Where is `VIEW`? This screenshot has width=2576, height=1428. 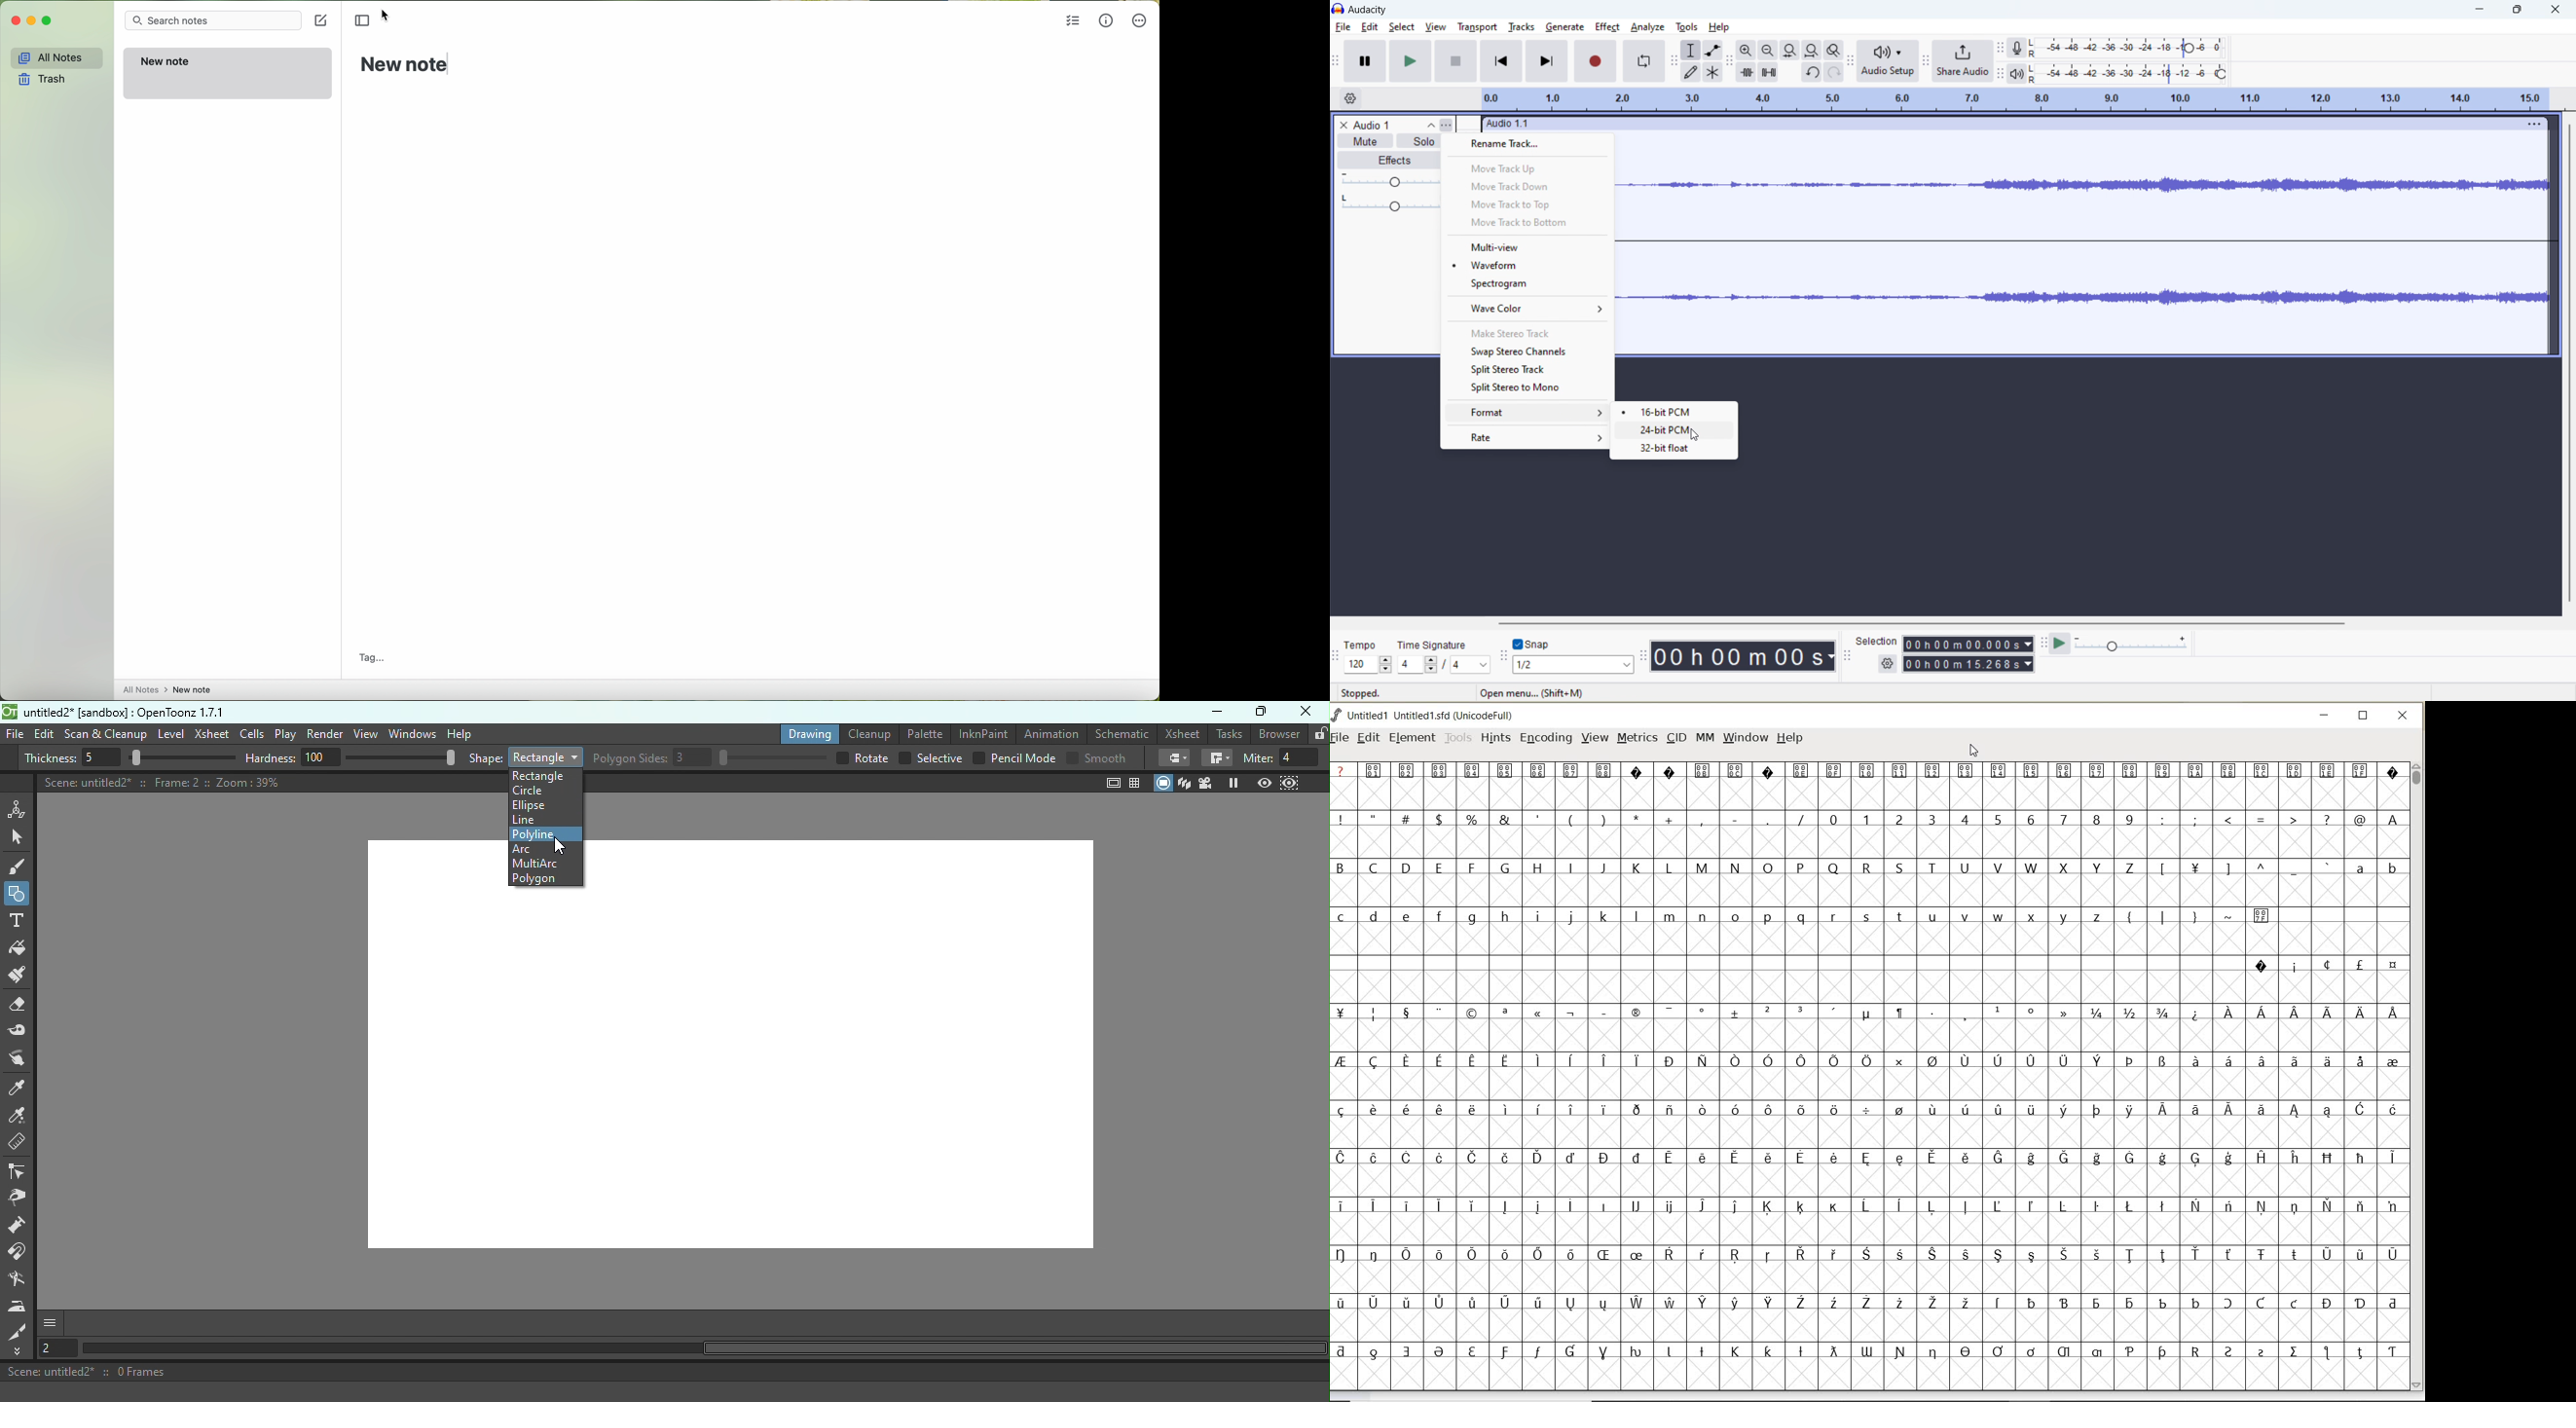
VIEW is located at coordinates (1595, 738).